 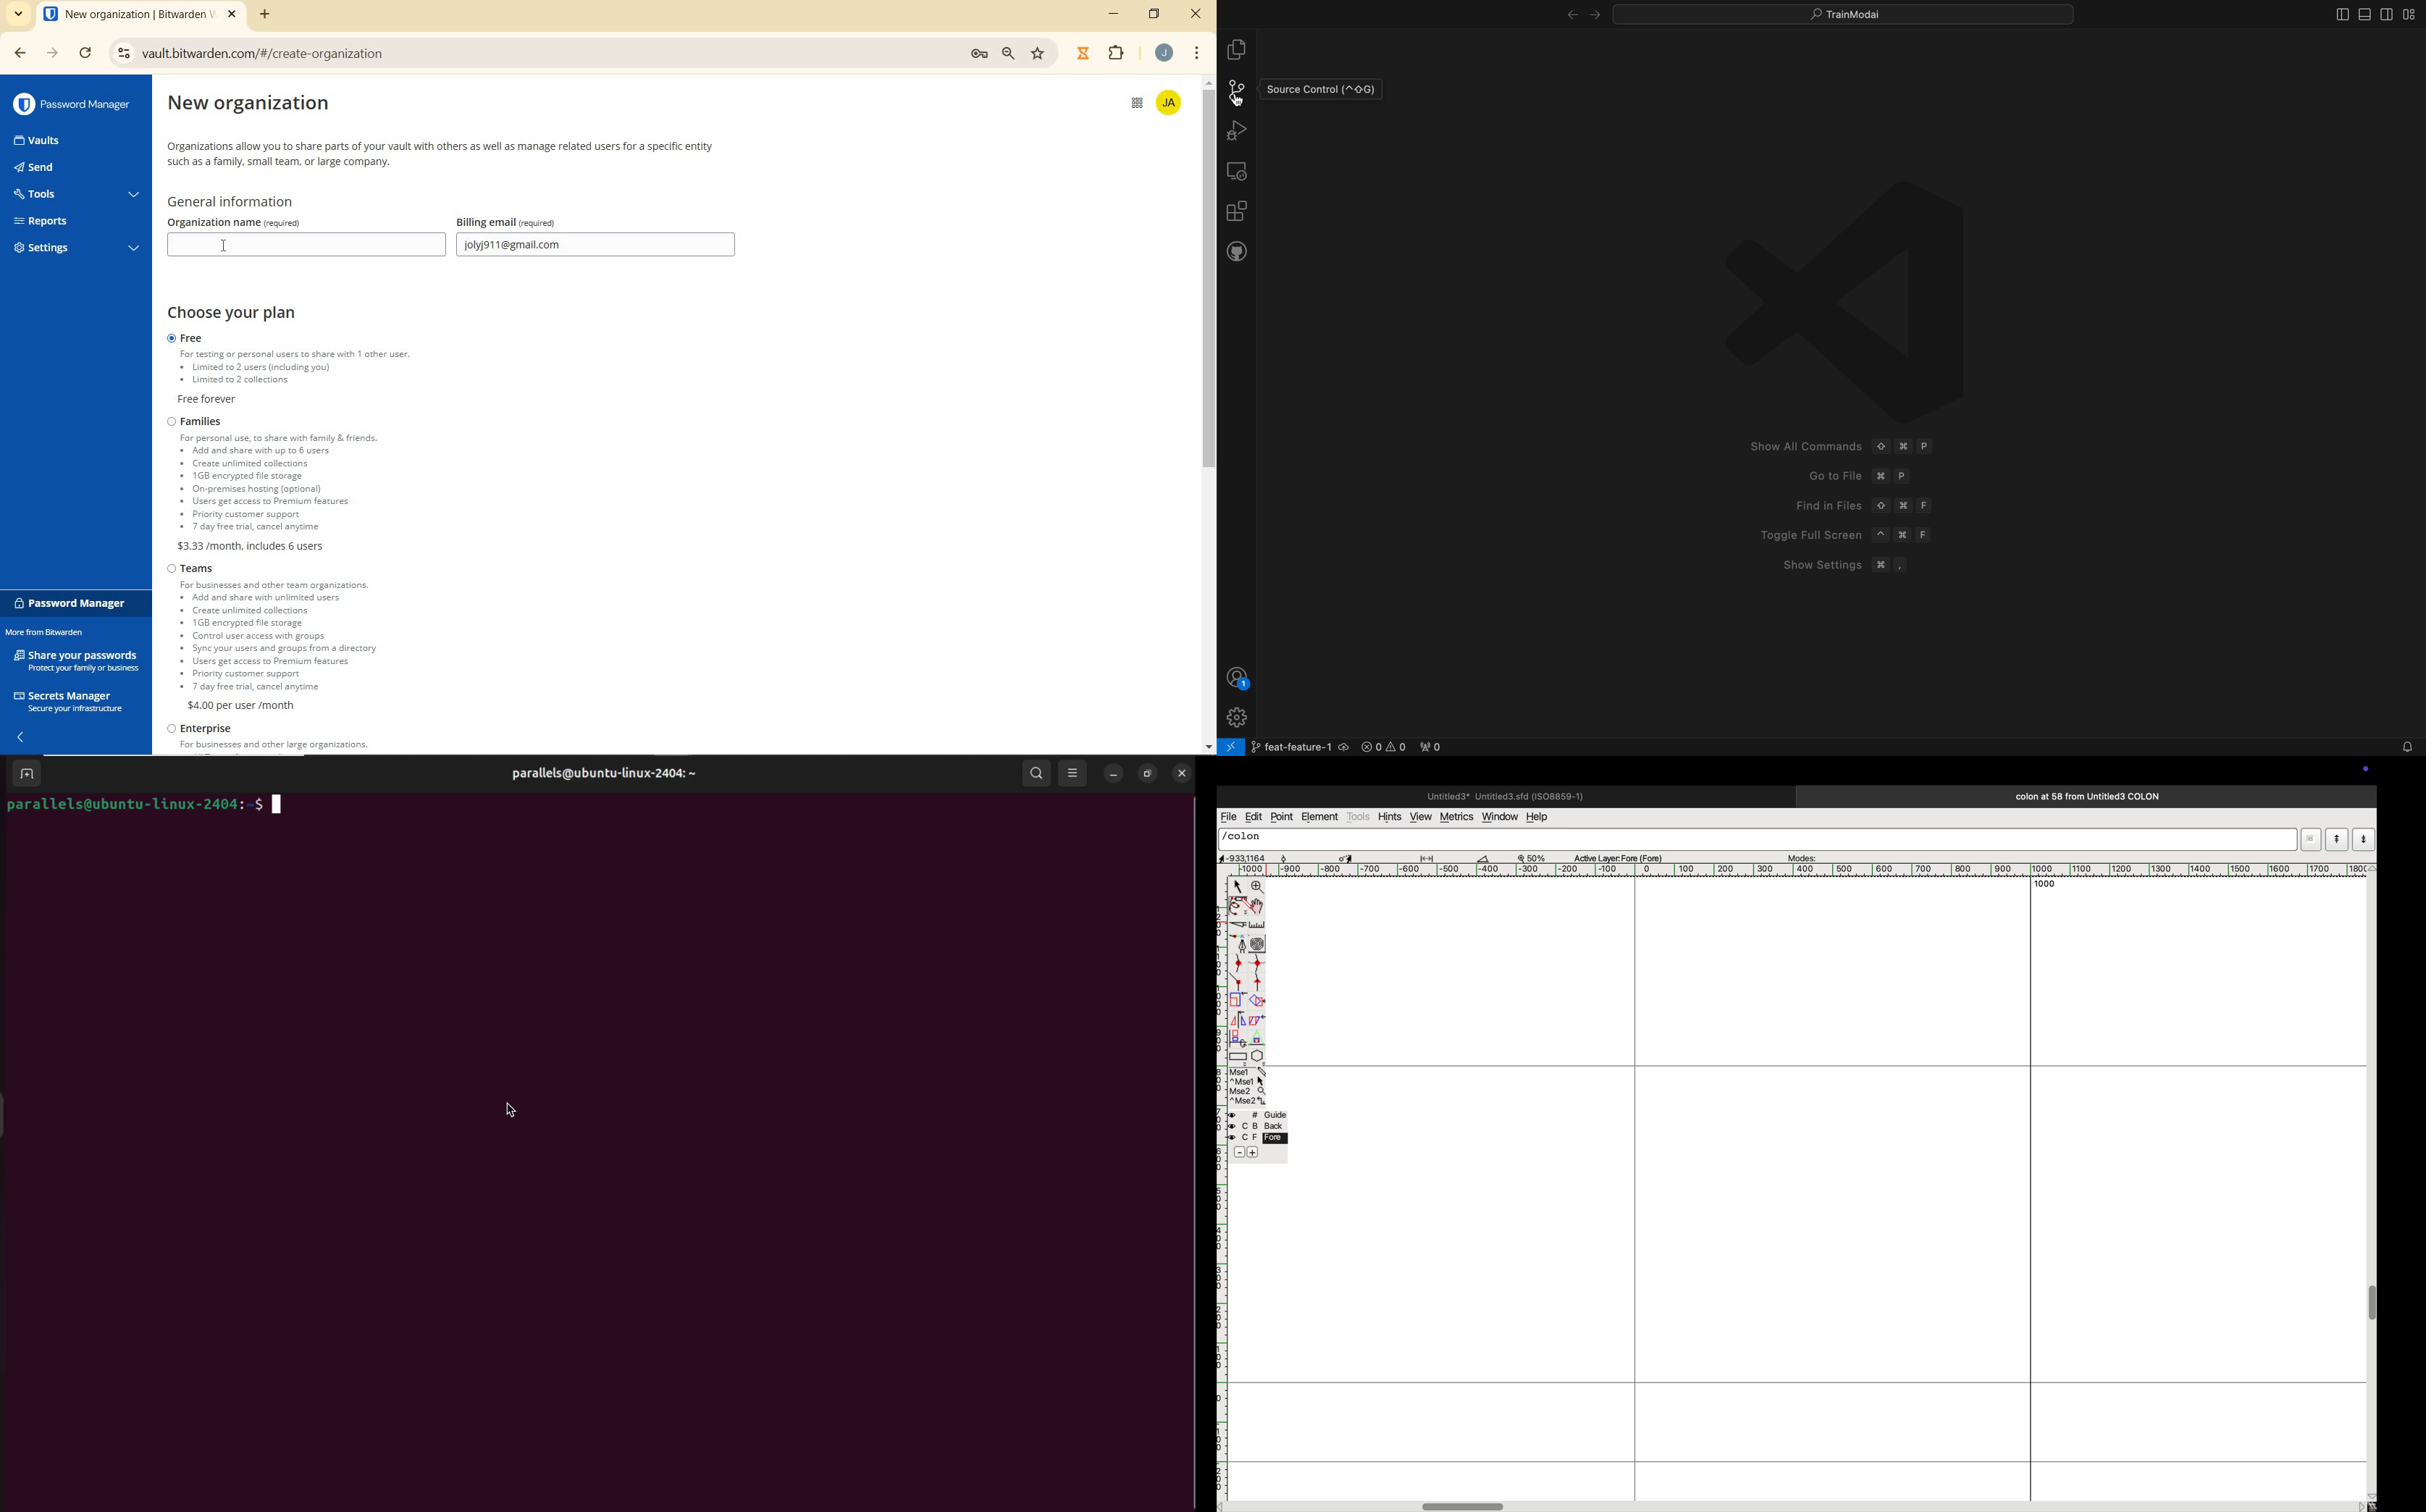 I want to click on new organization, so click(x=262, y=107).